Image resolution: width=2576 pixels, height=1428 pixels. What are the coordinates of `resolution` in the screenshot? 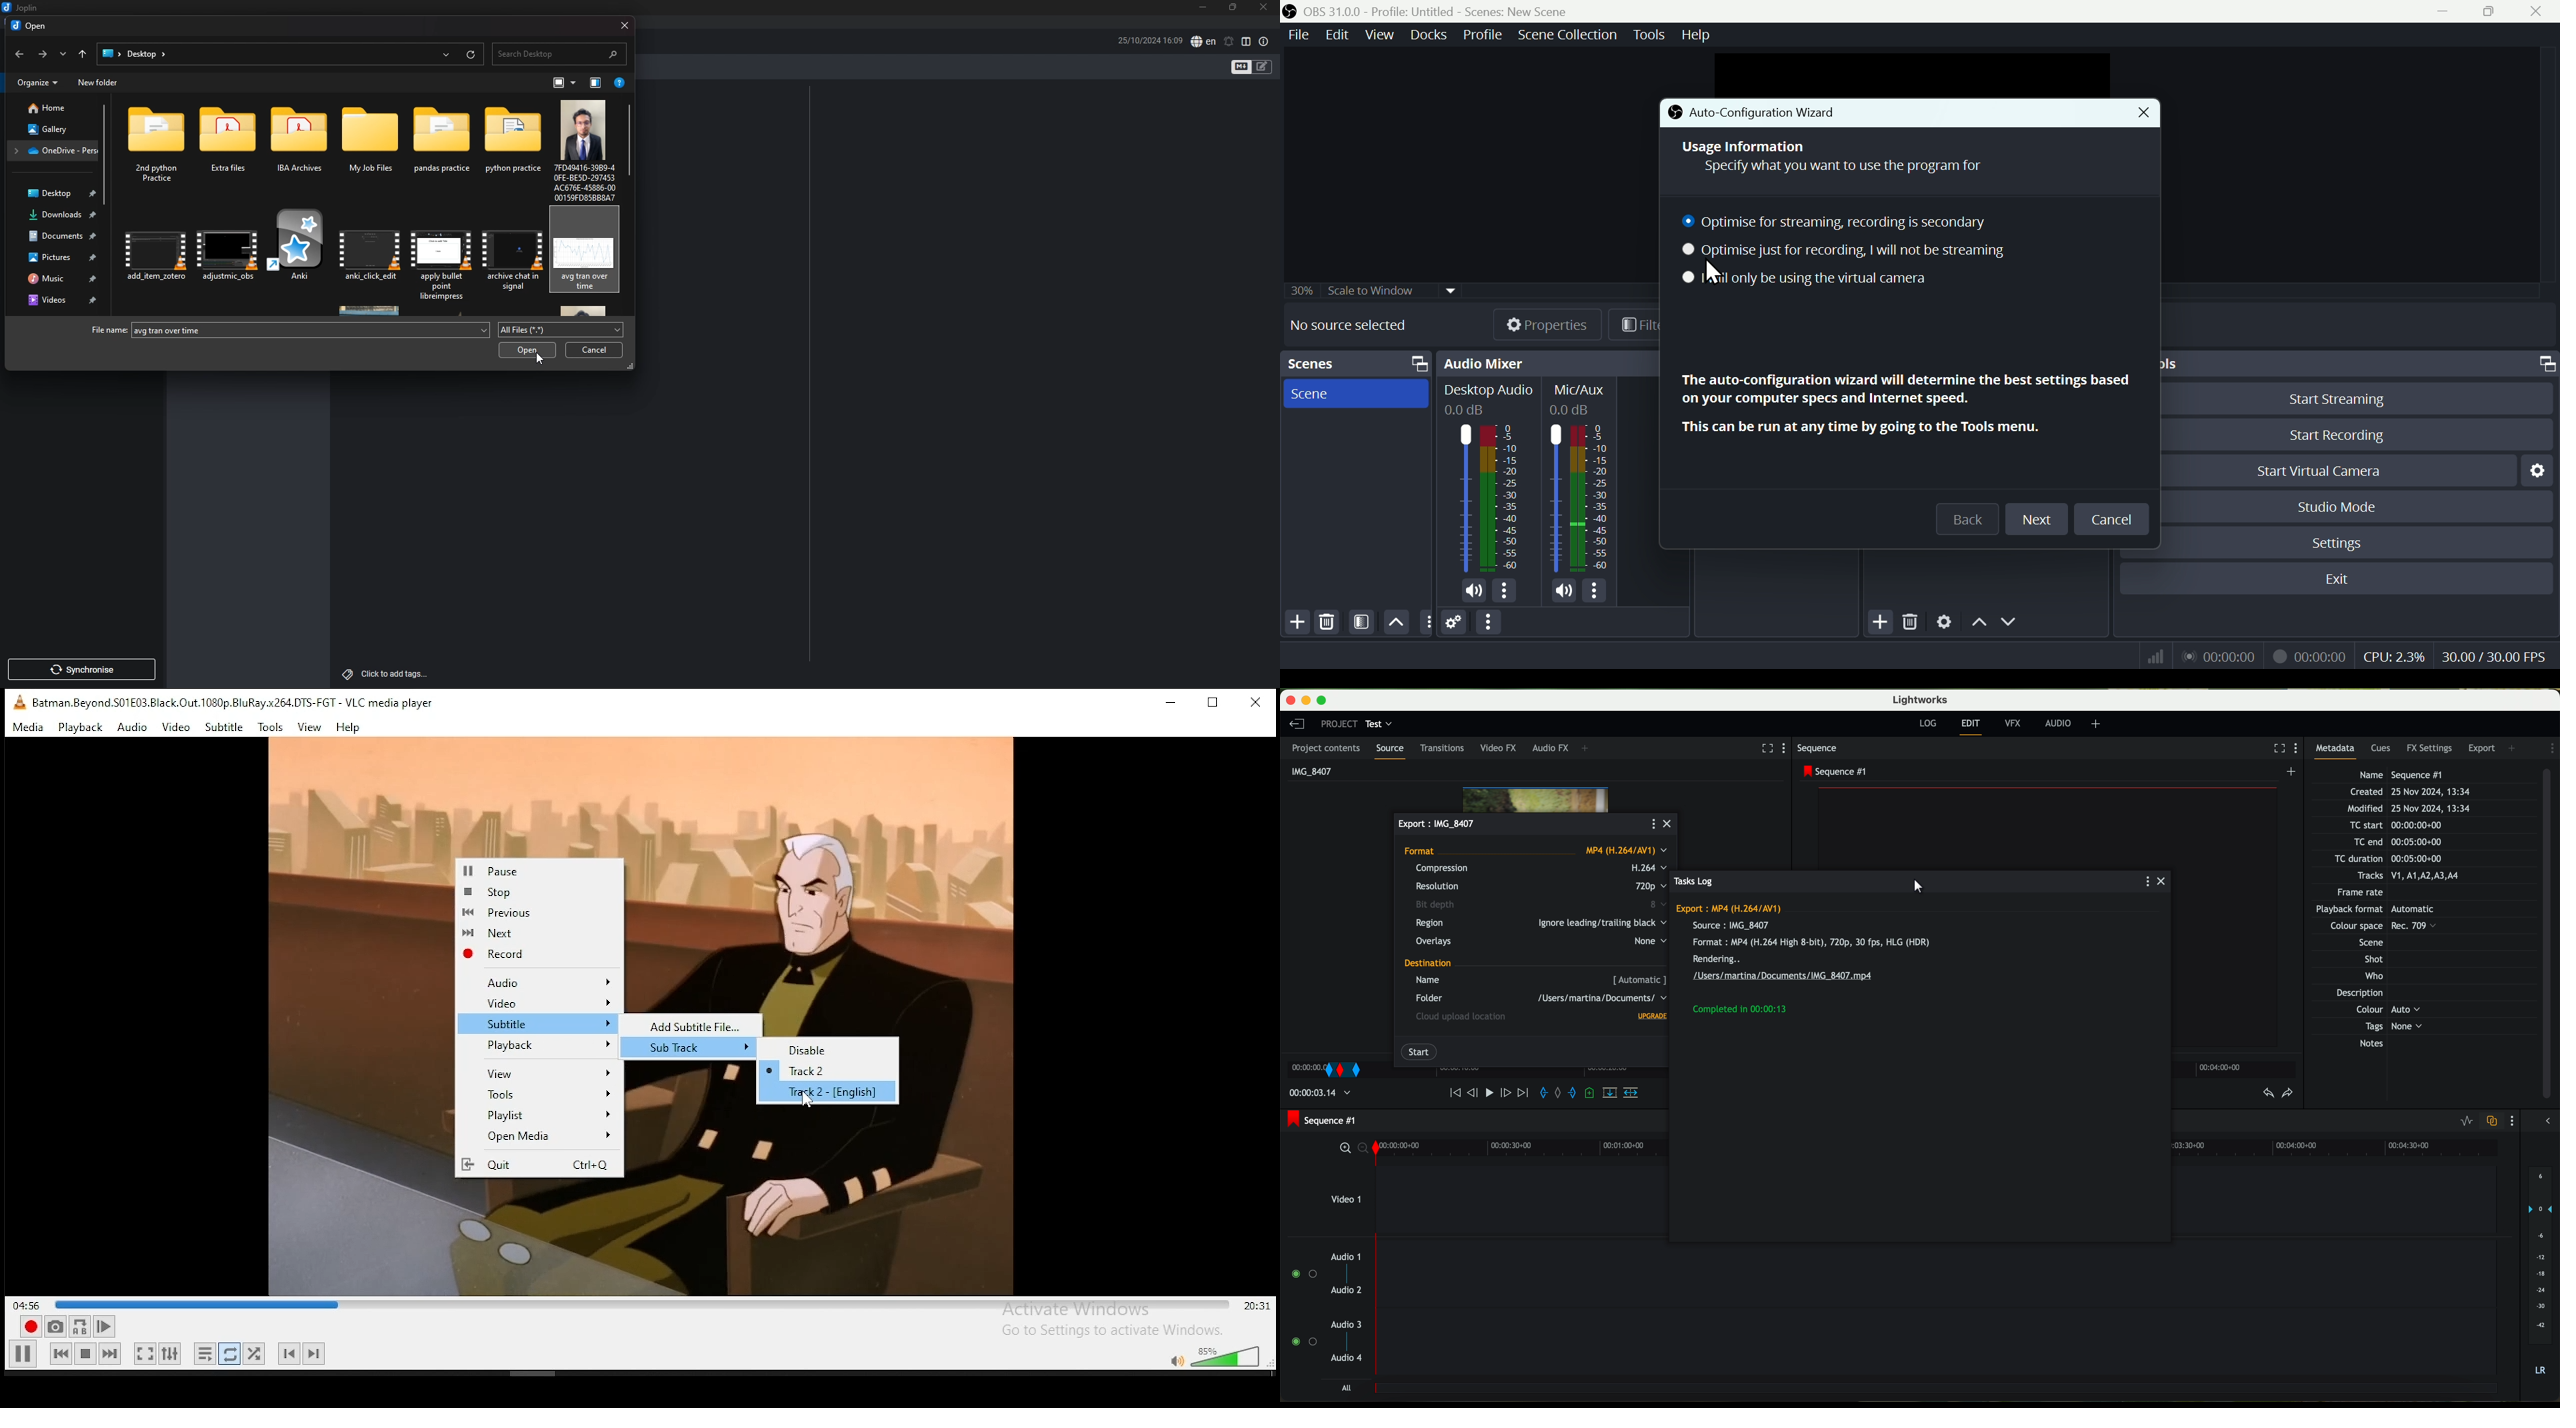 It's located at (1541, 887).